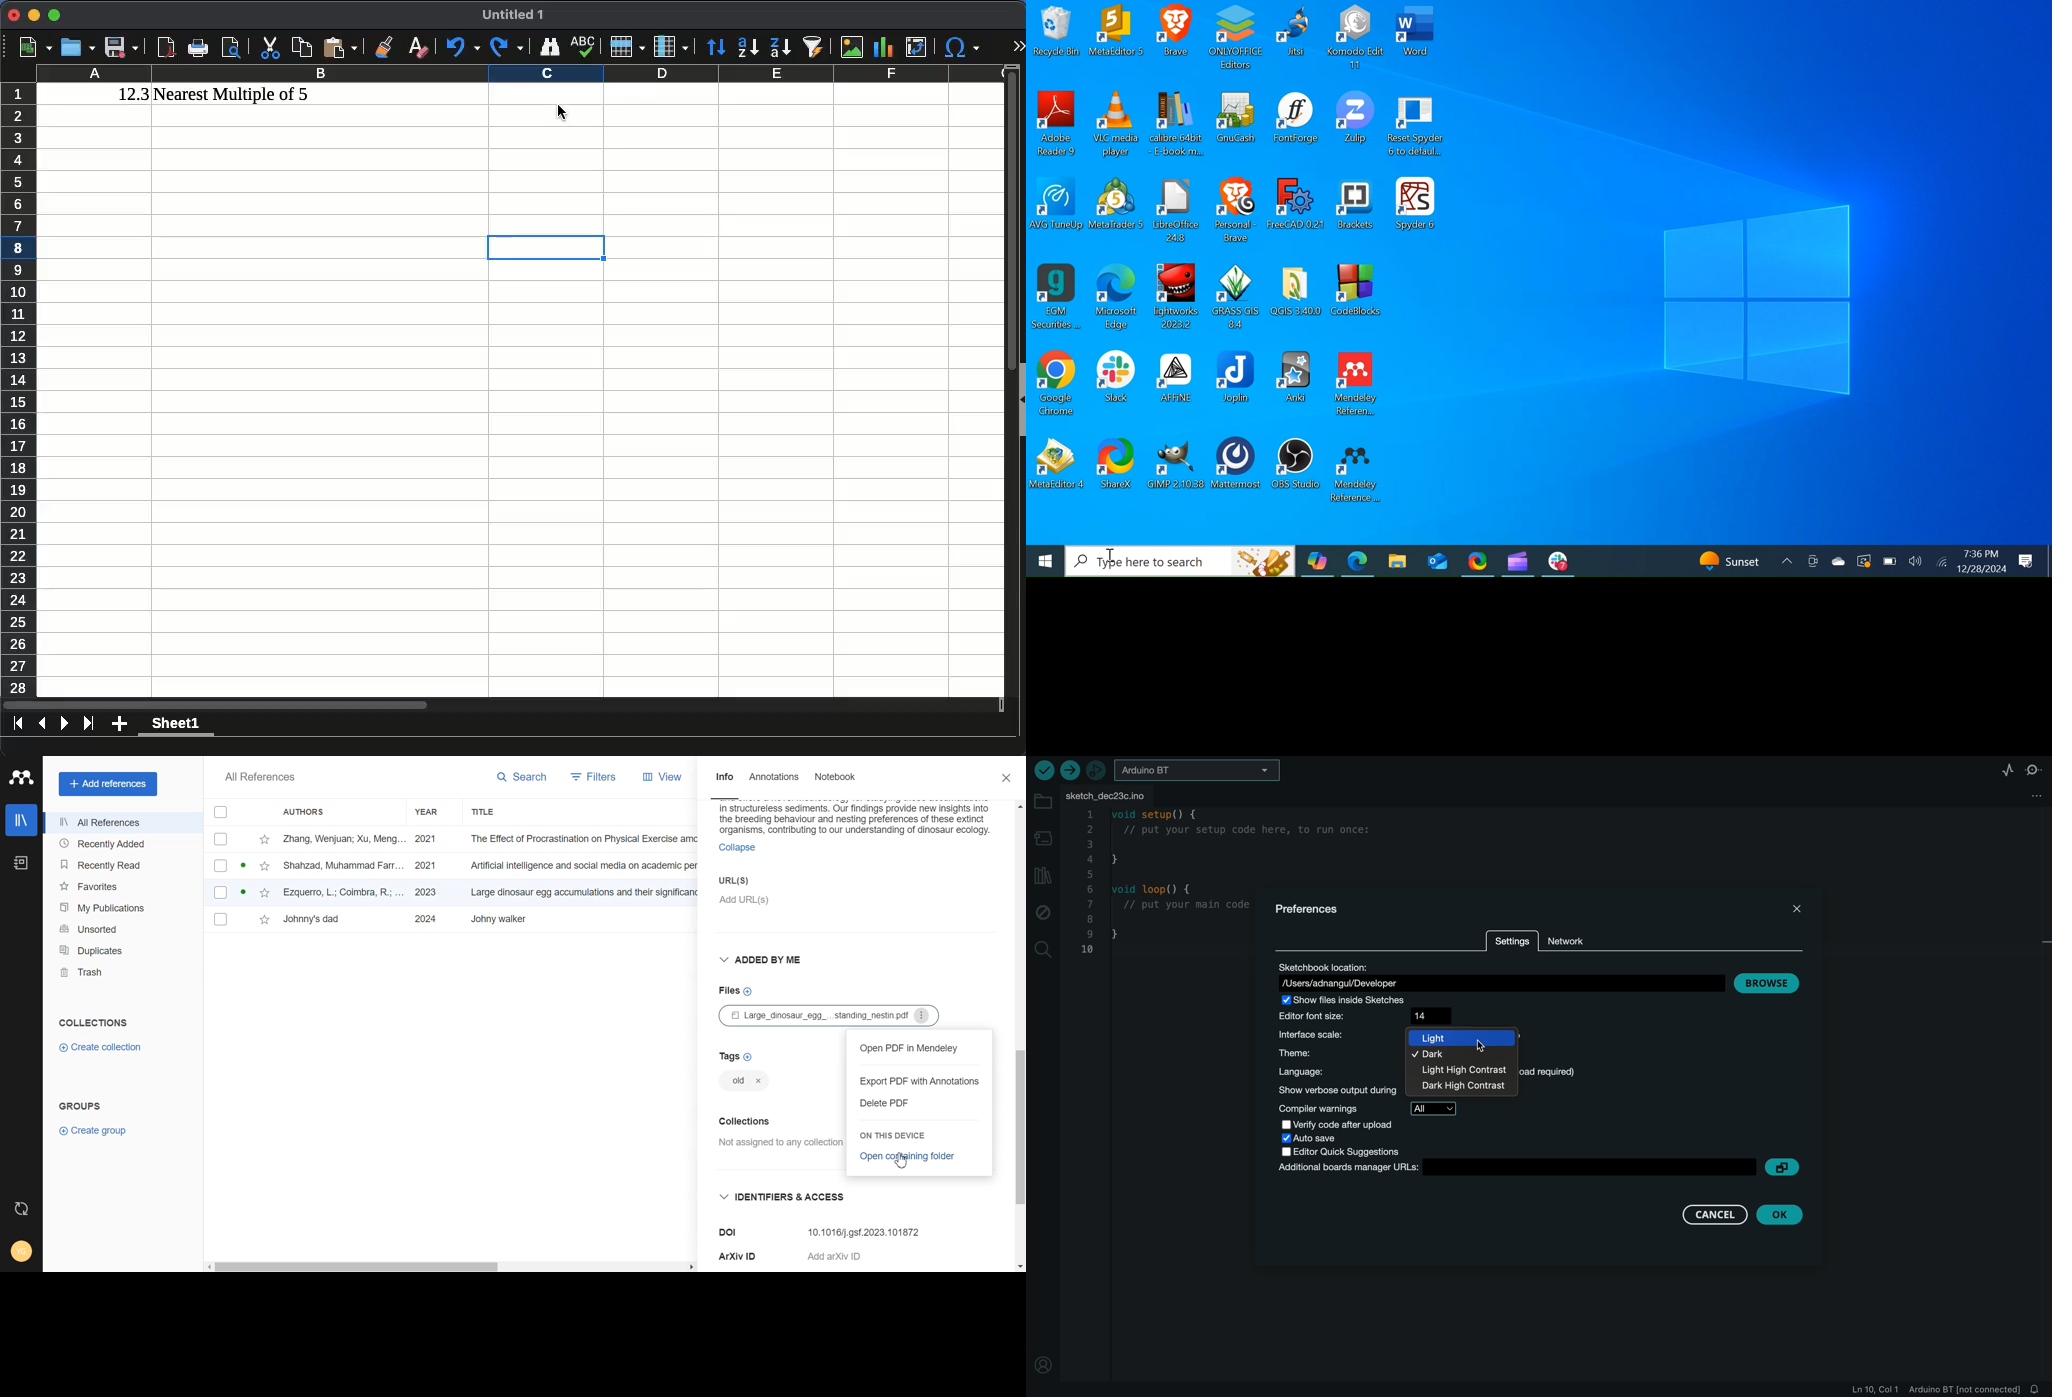  I want to click on Copilot, so click(1316, 561).